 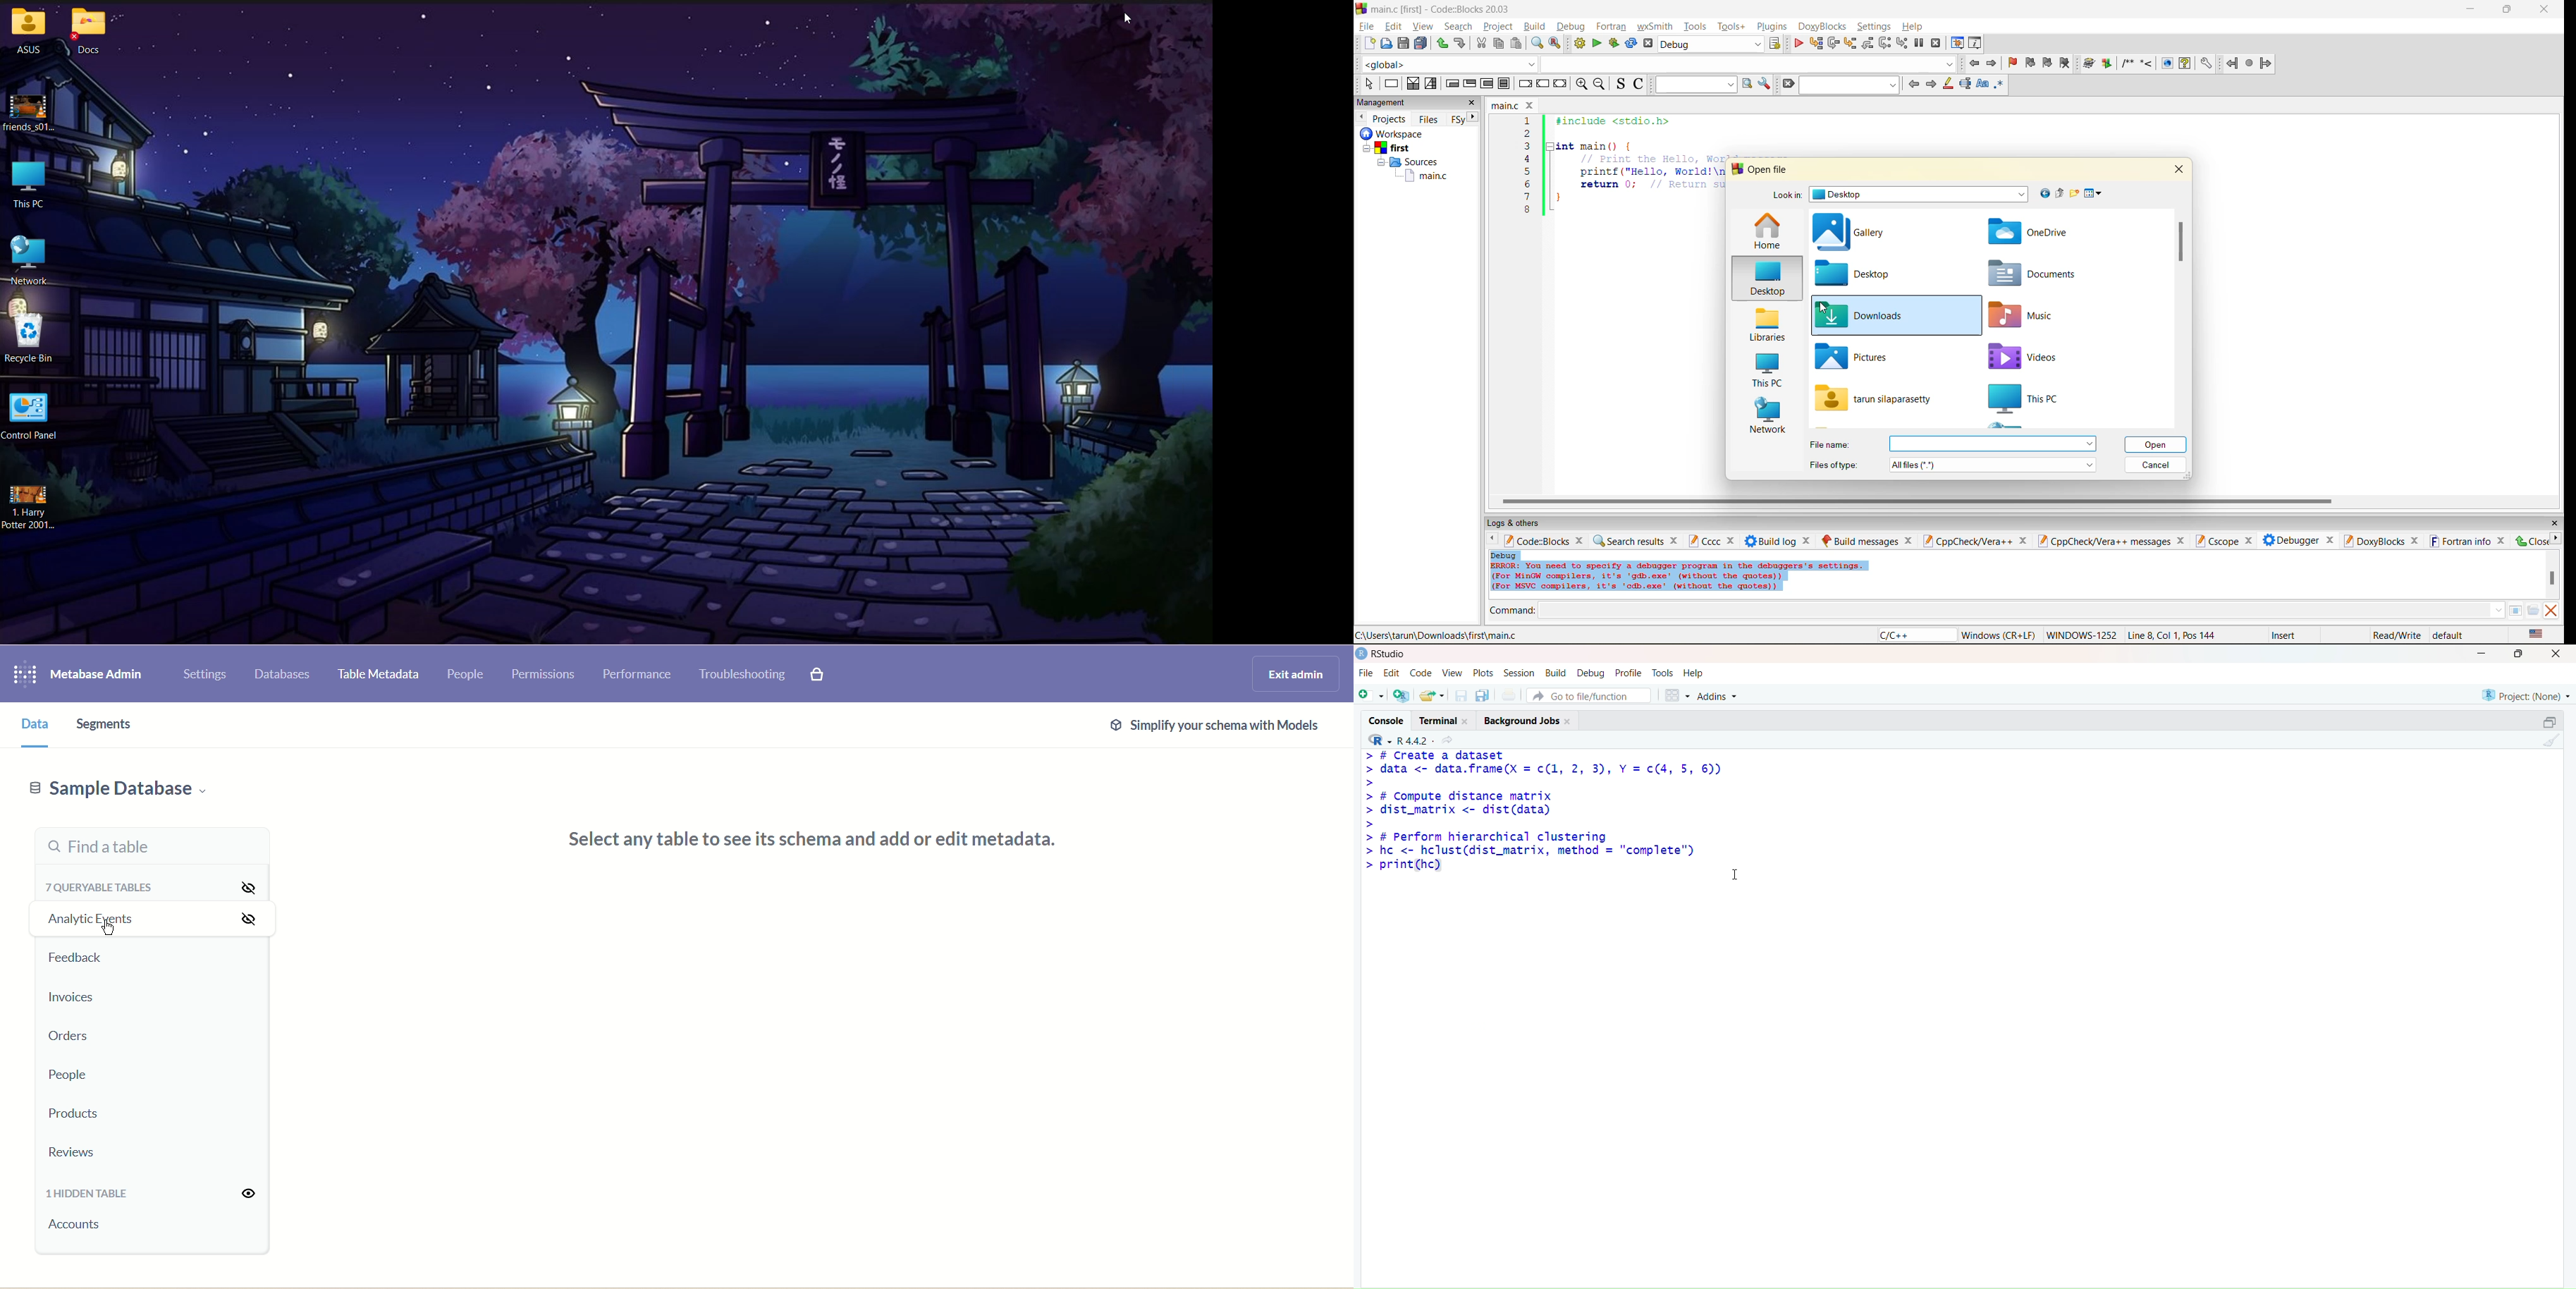 I want to click on Explore paid features, so click(x=818, y=676).